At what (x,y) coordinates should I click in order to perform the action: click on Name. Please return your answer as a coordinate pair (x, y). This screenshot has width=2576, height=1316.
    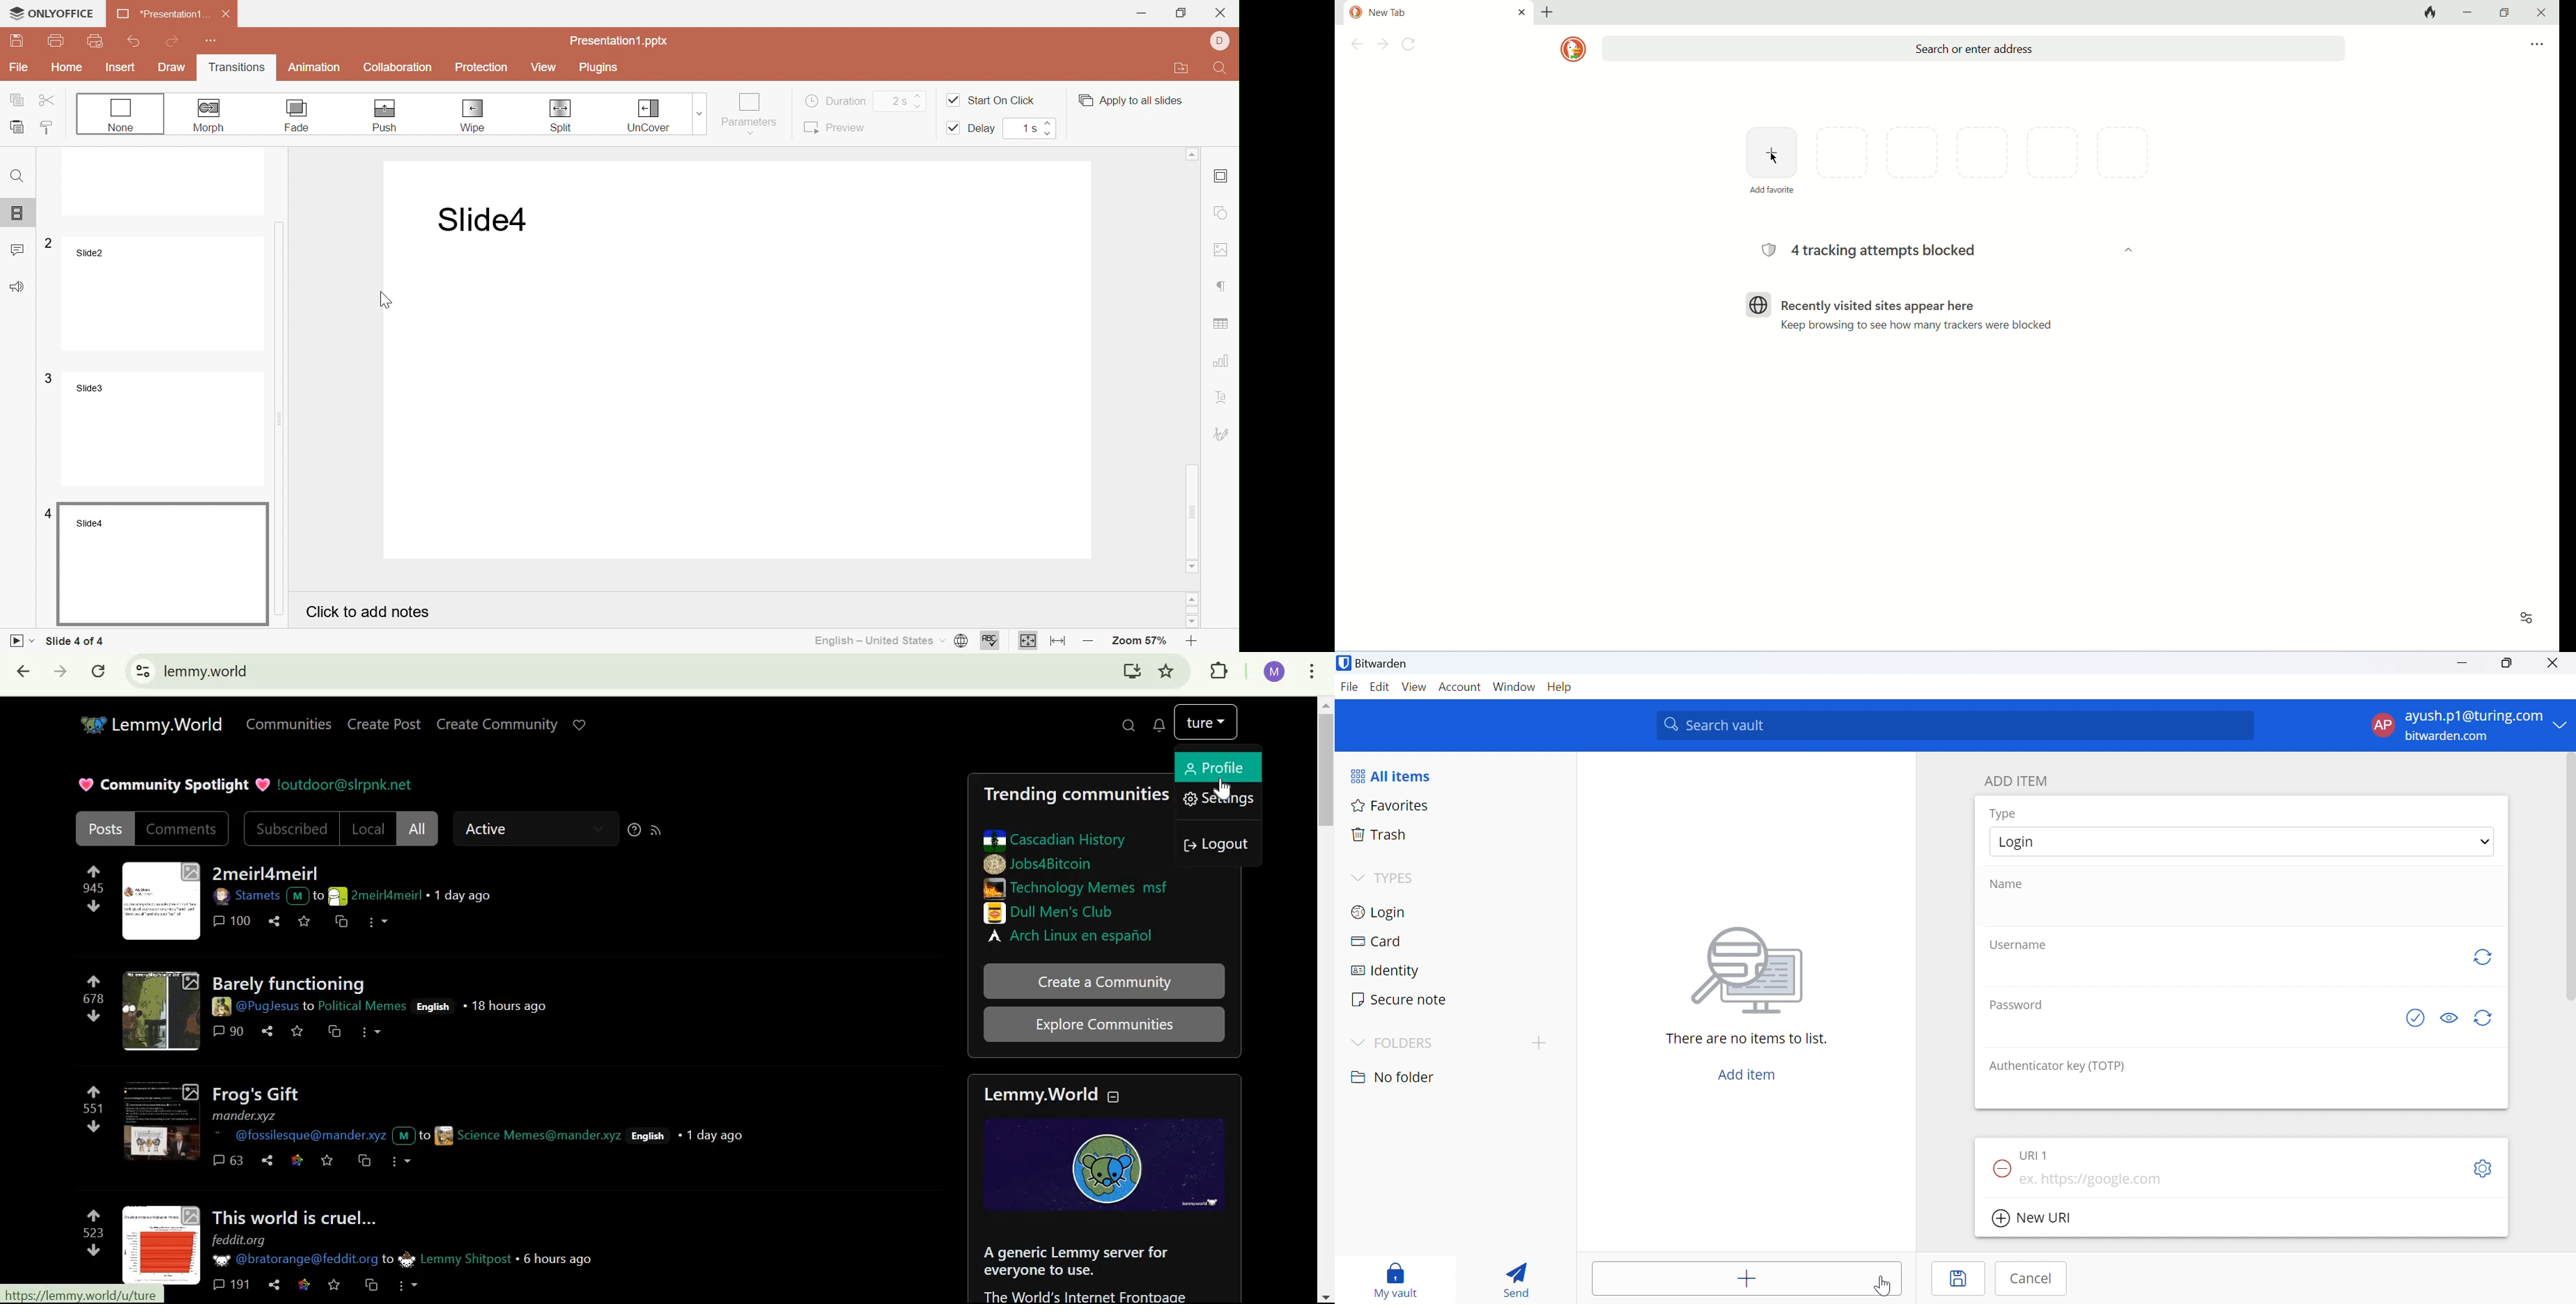
    Looking at the image, I should click on (2009, 884).